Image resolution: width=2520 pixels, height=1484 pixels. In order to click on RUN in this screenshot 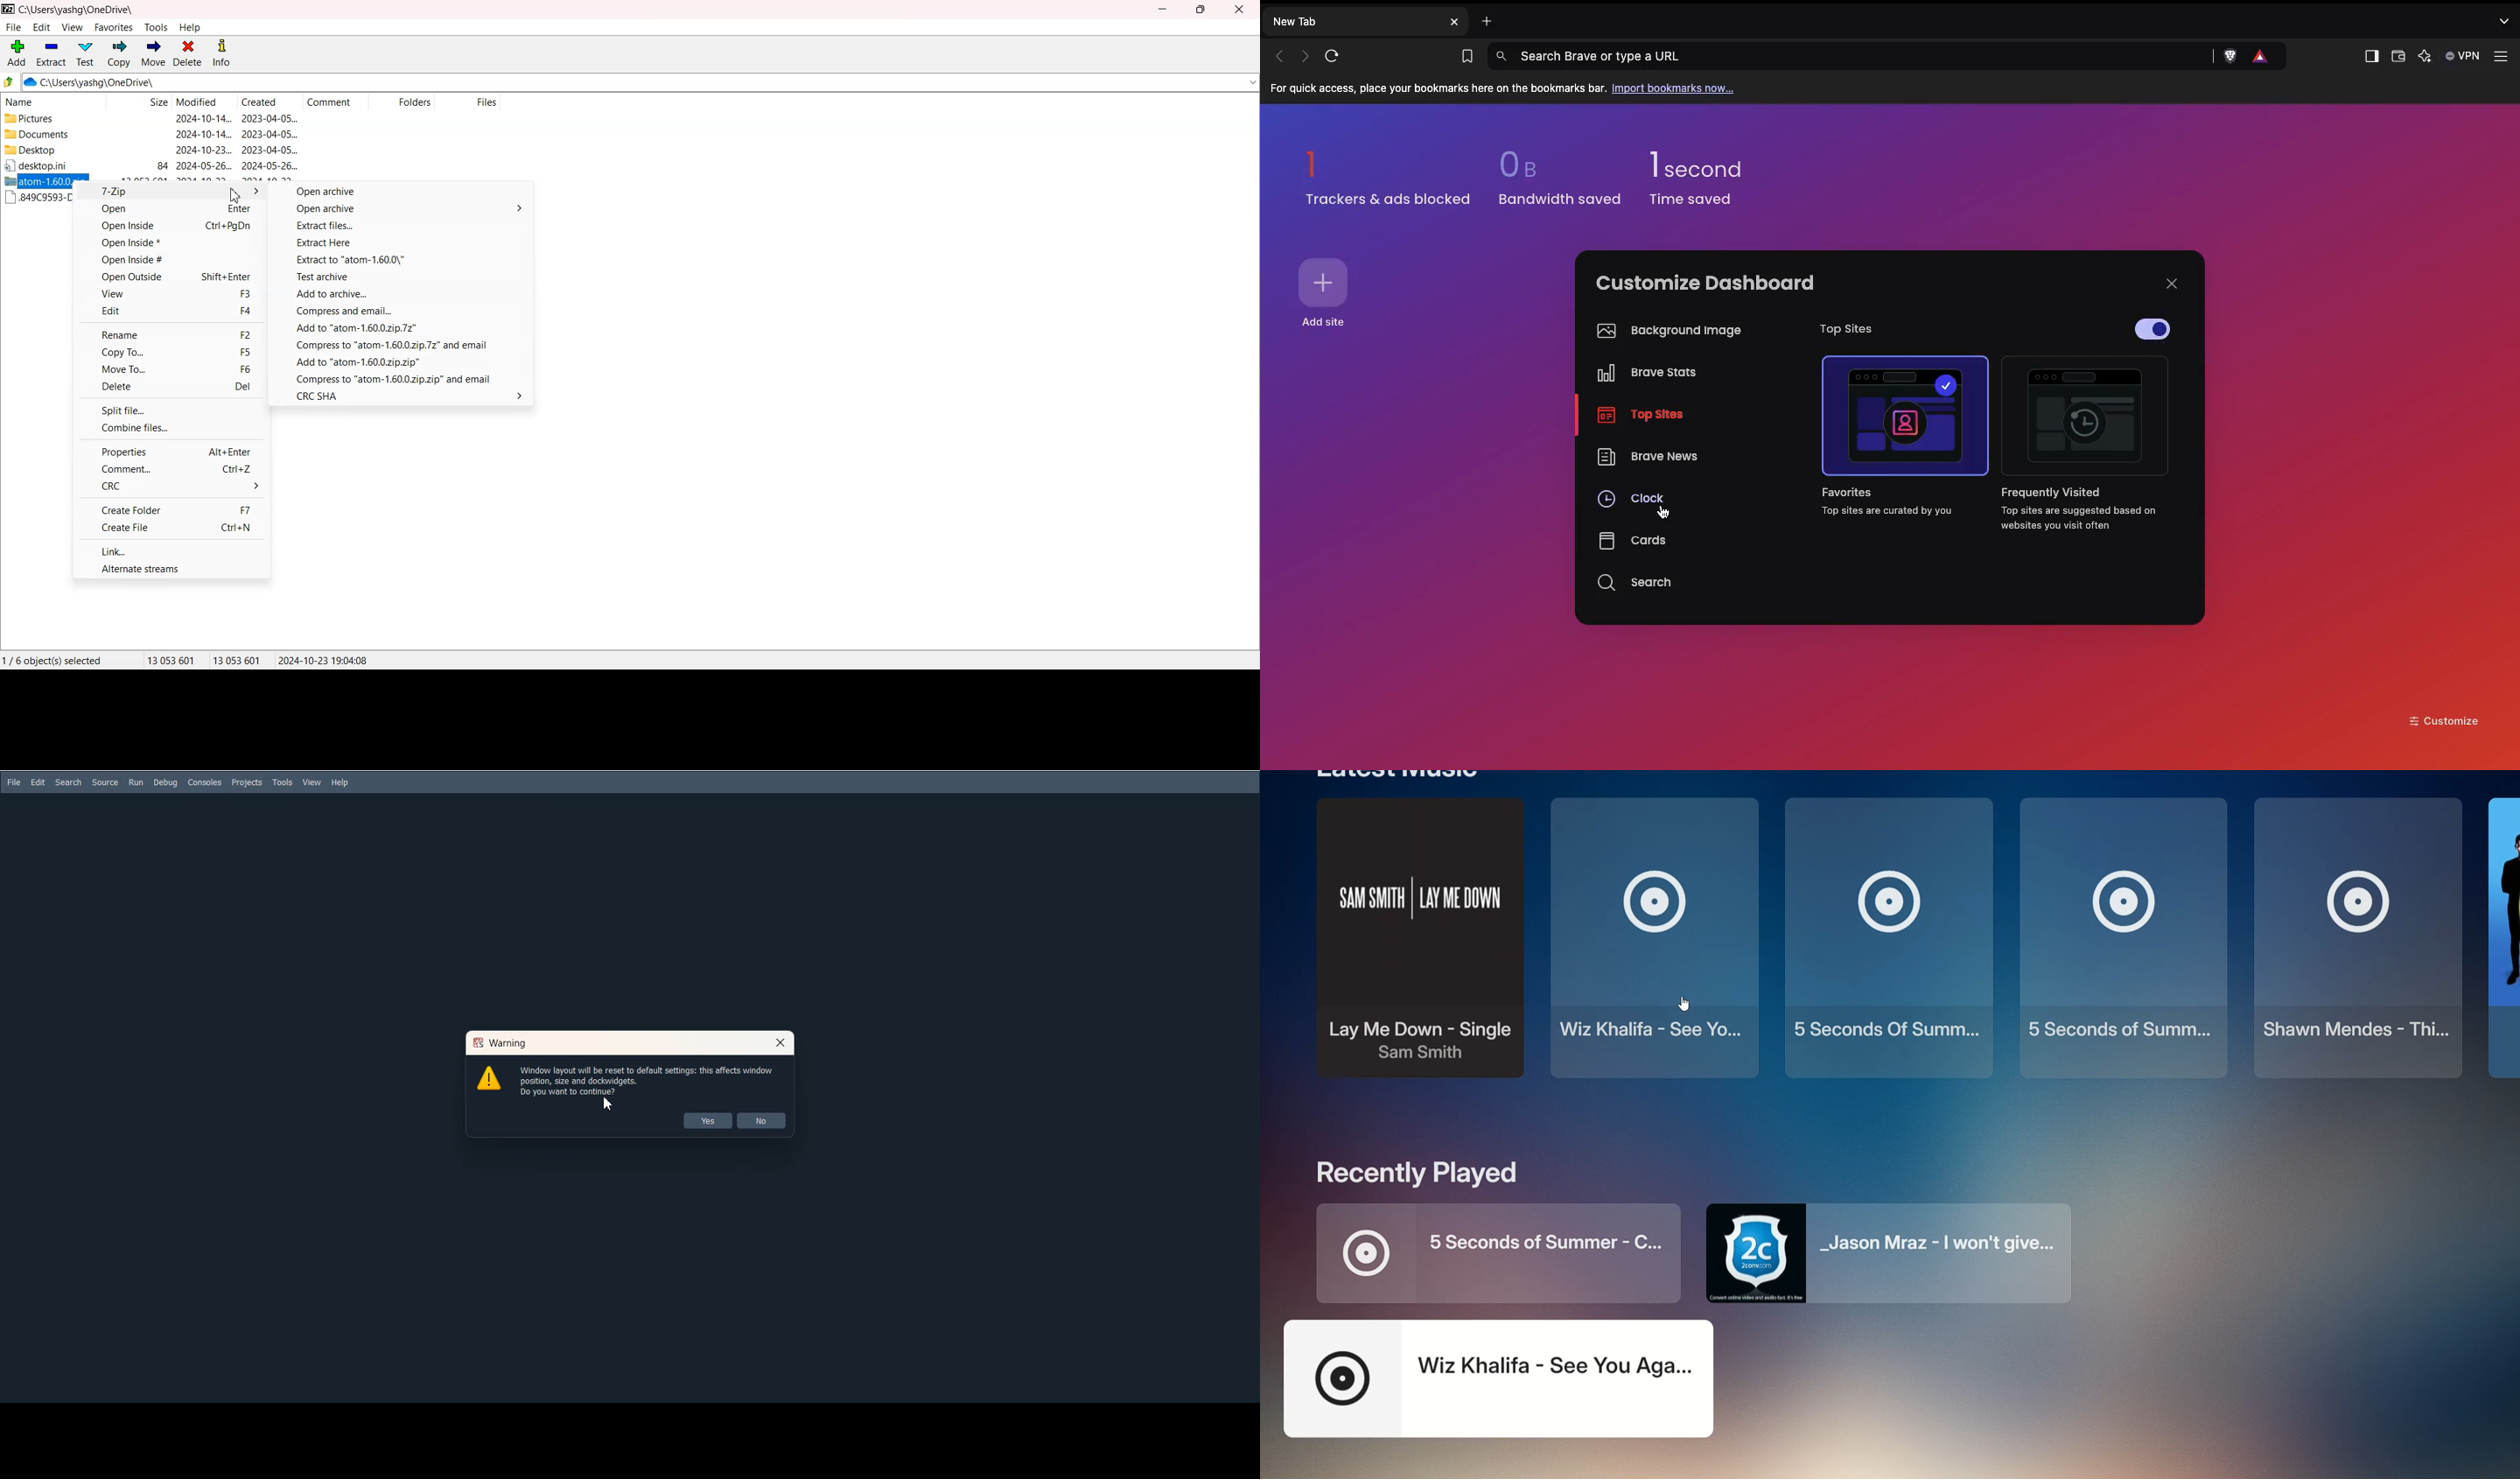, I will do `click(135, 782)`.